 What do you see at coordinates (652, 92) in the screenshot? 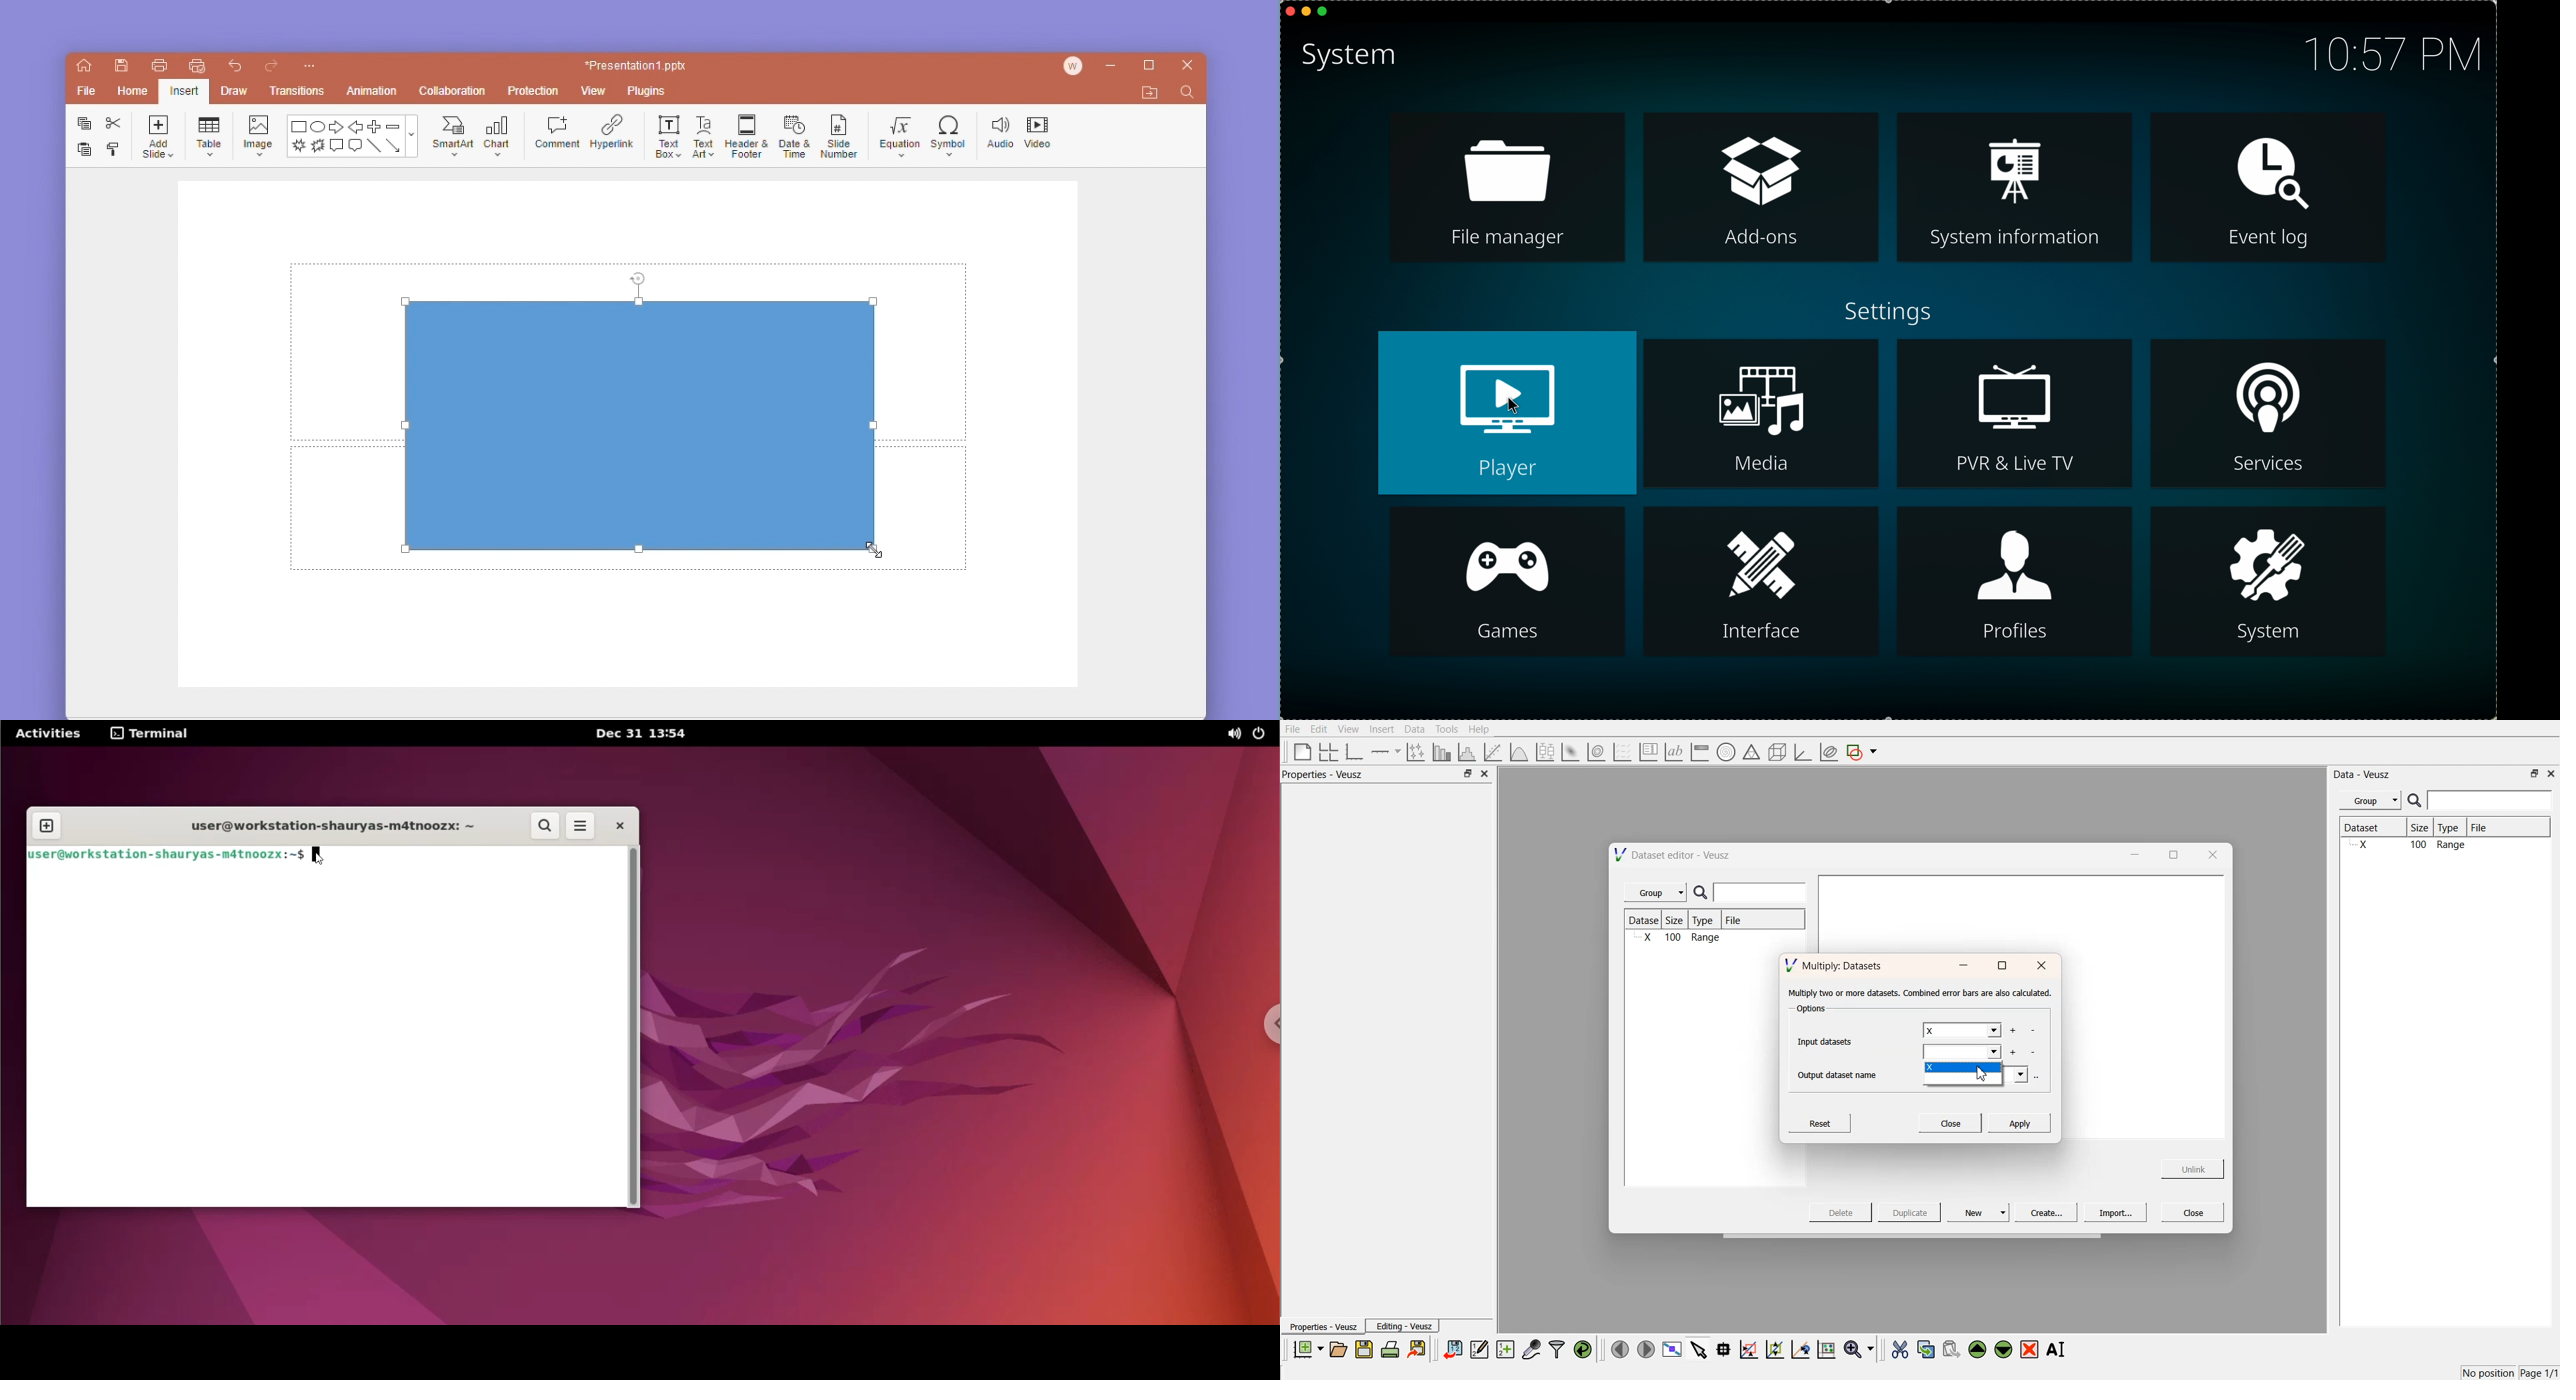
I see `plugins` at bounding box center [652, 92].